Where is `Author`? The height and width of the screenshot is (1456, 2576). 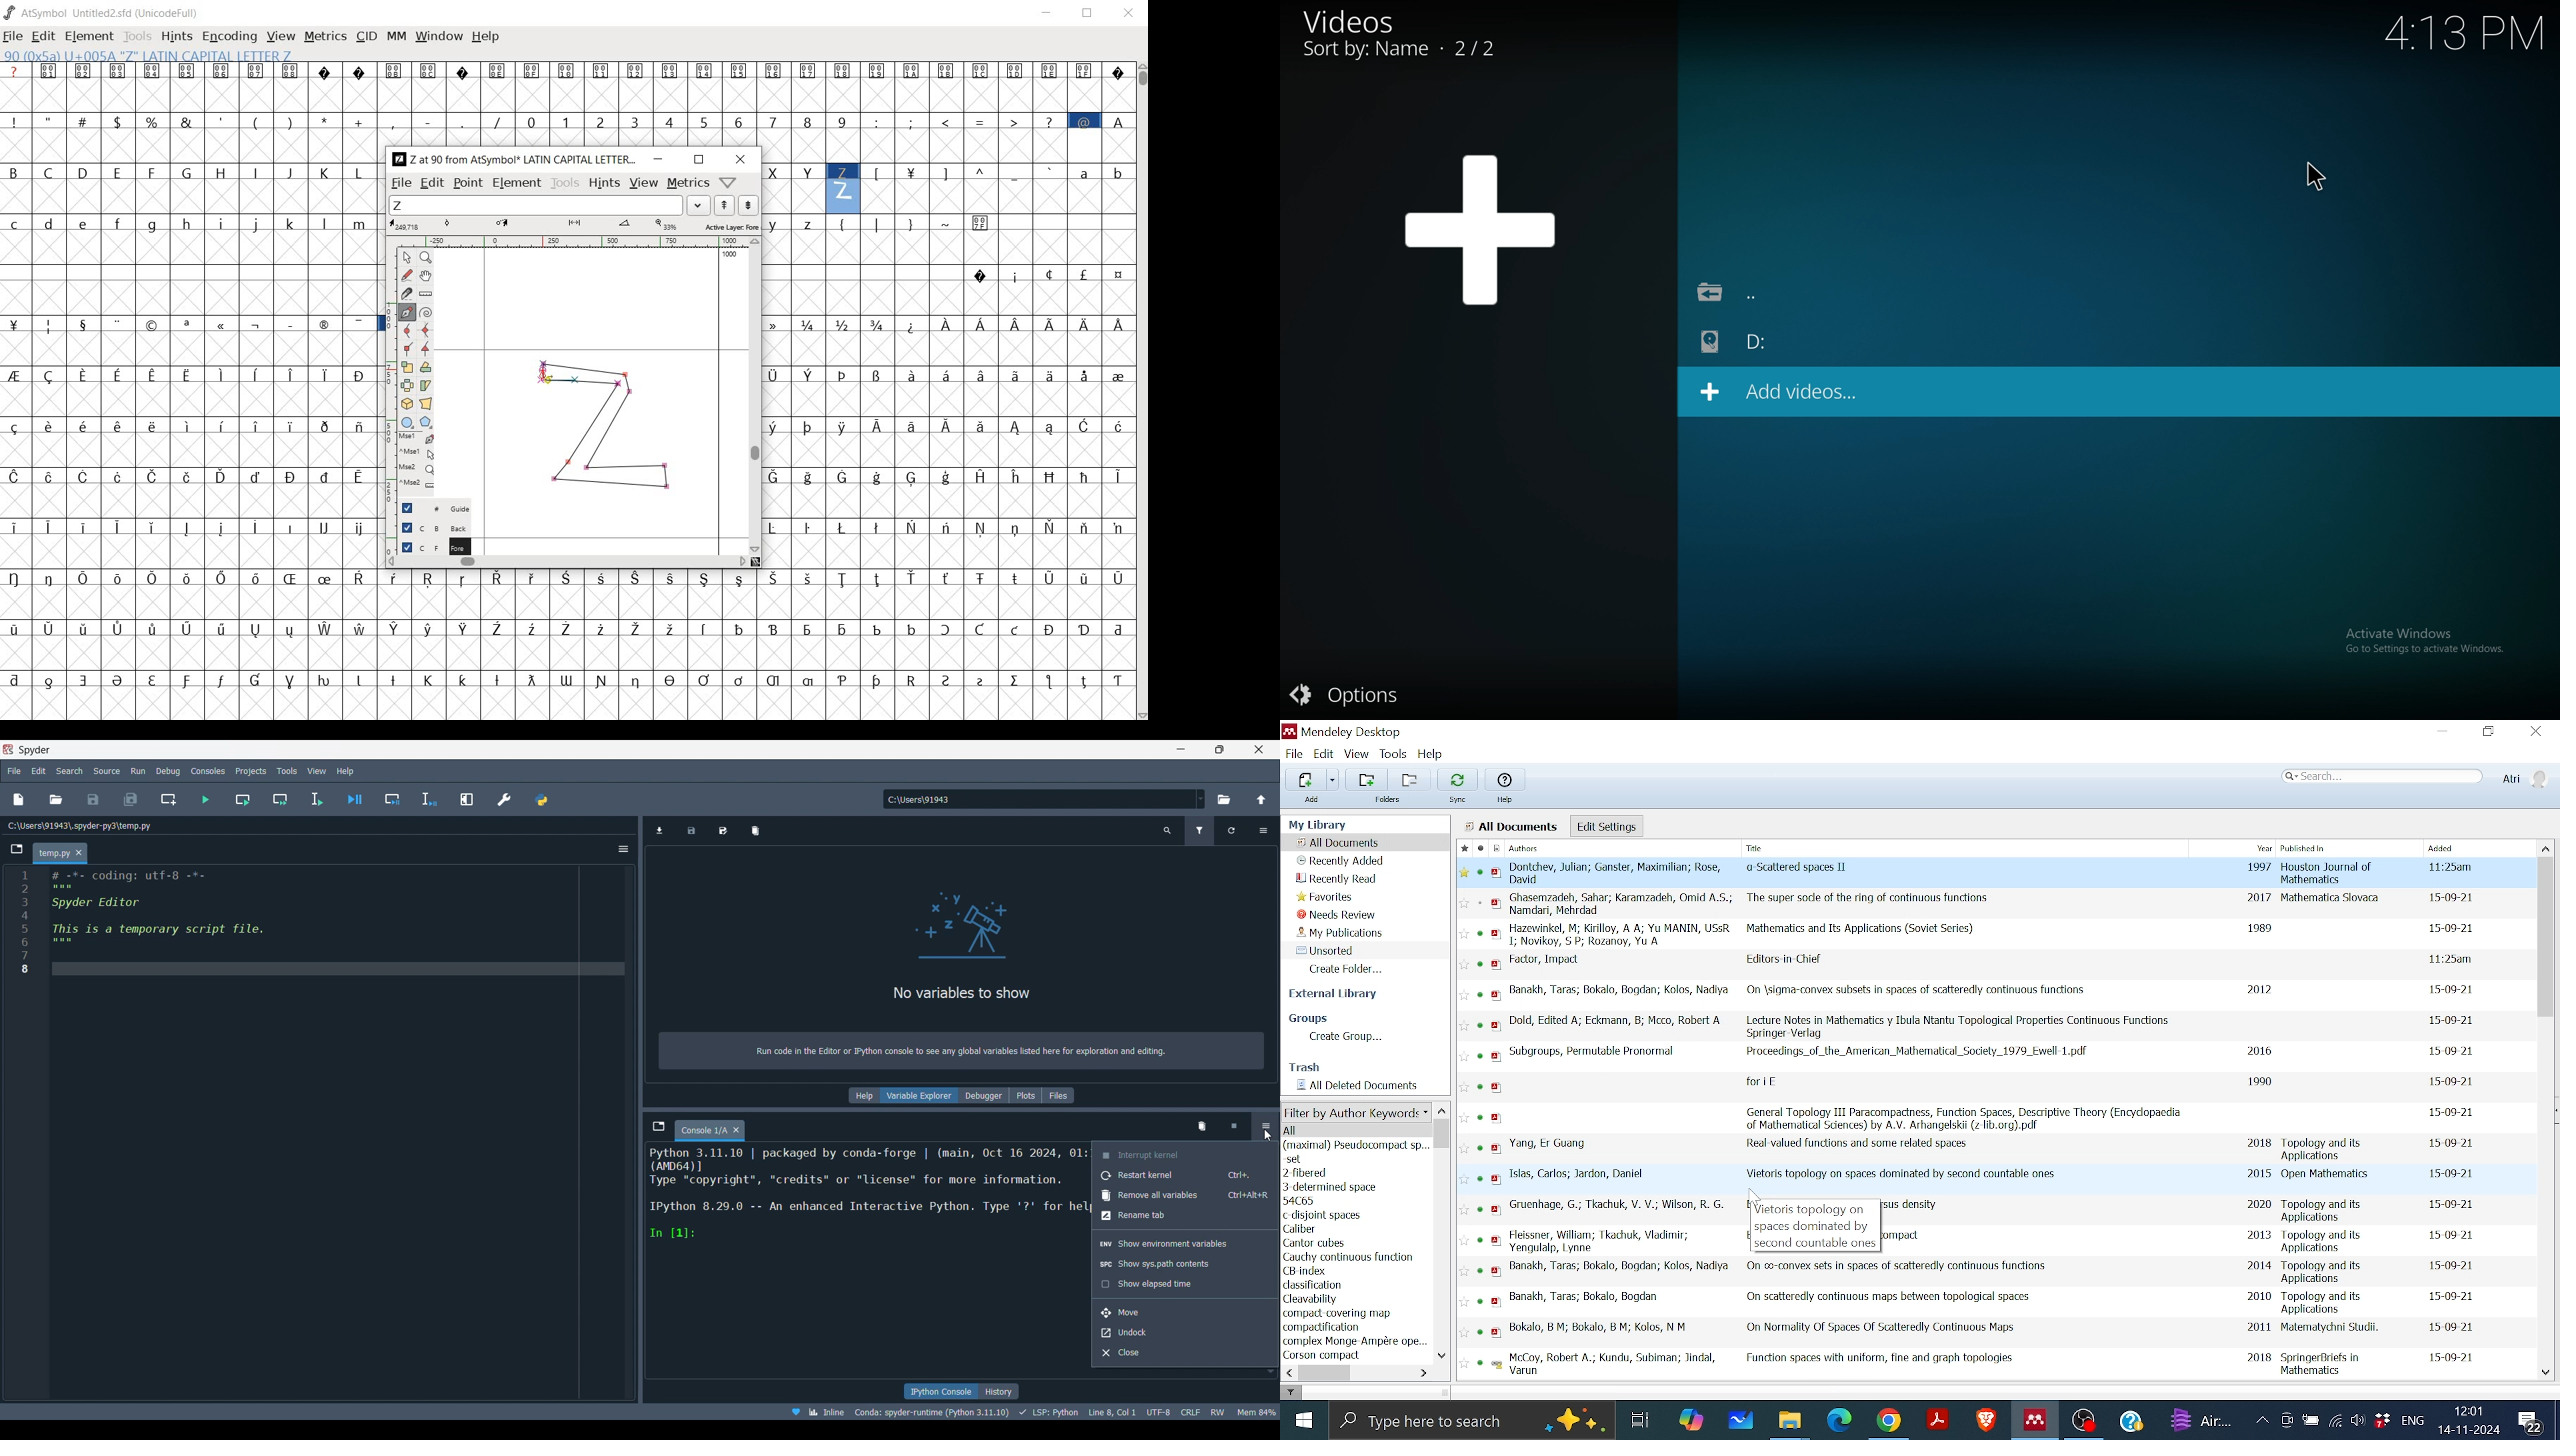 Author is located at coordinates (1552, 1142).